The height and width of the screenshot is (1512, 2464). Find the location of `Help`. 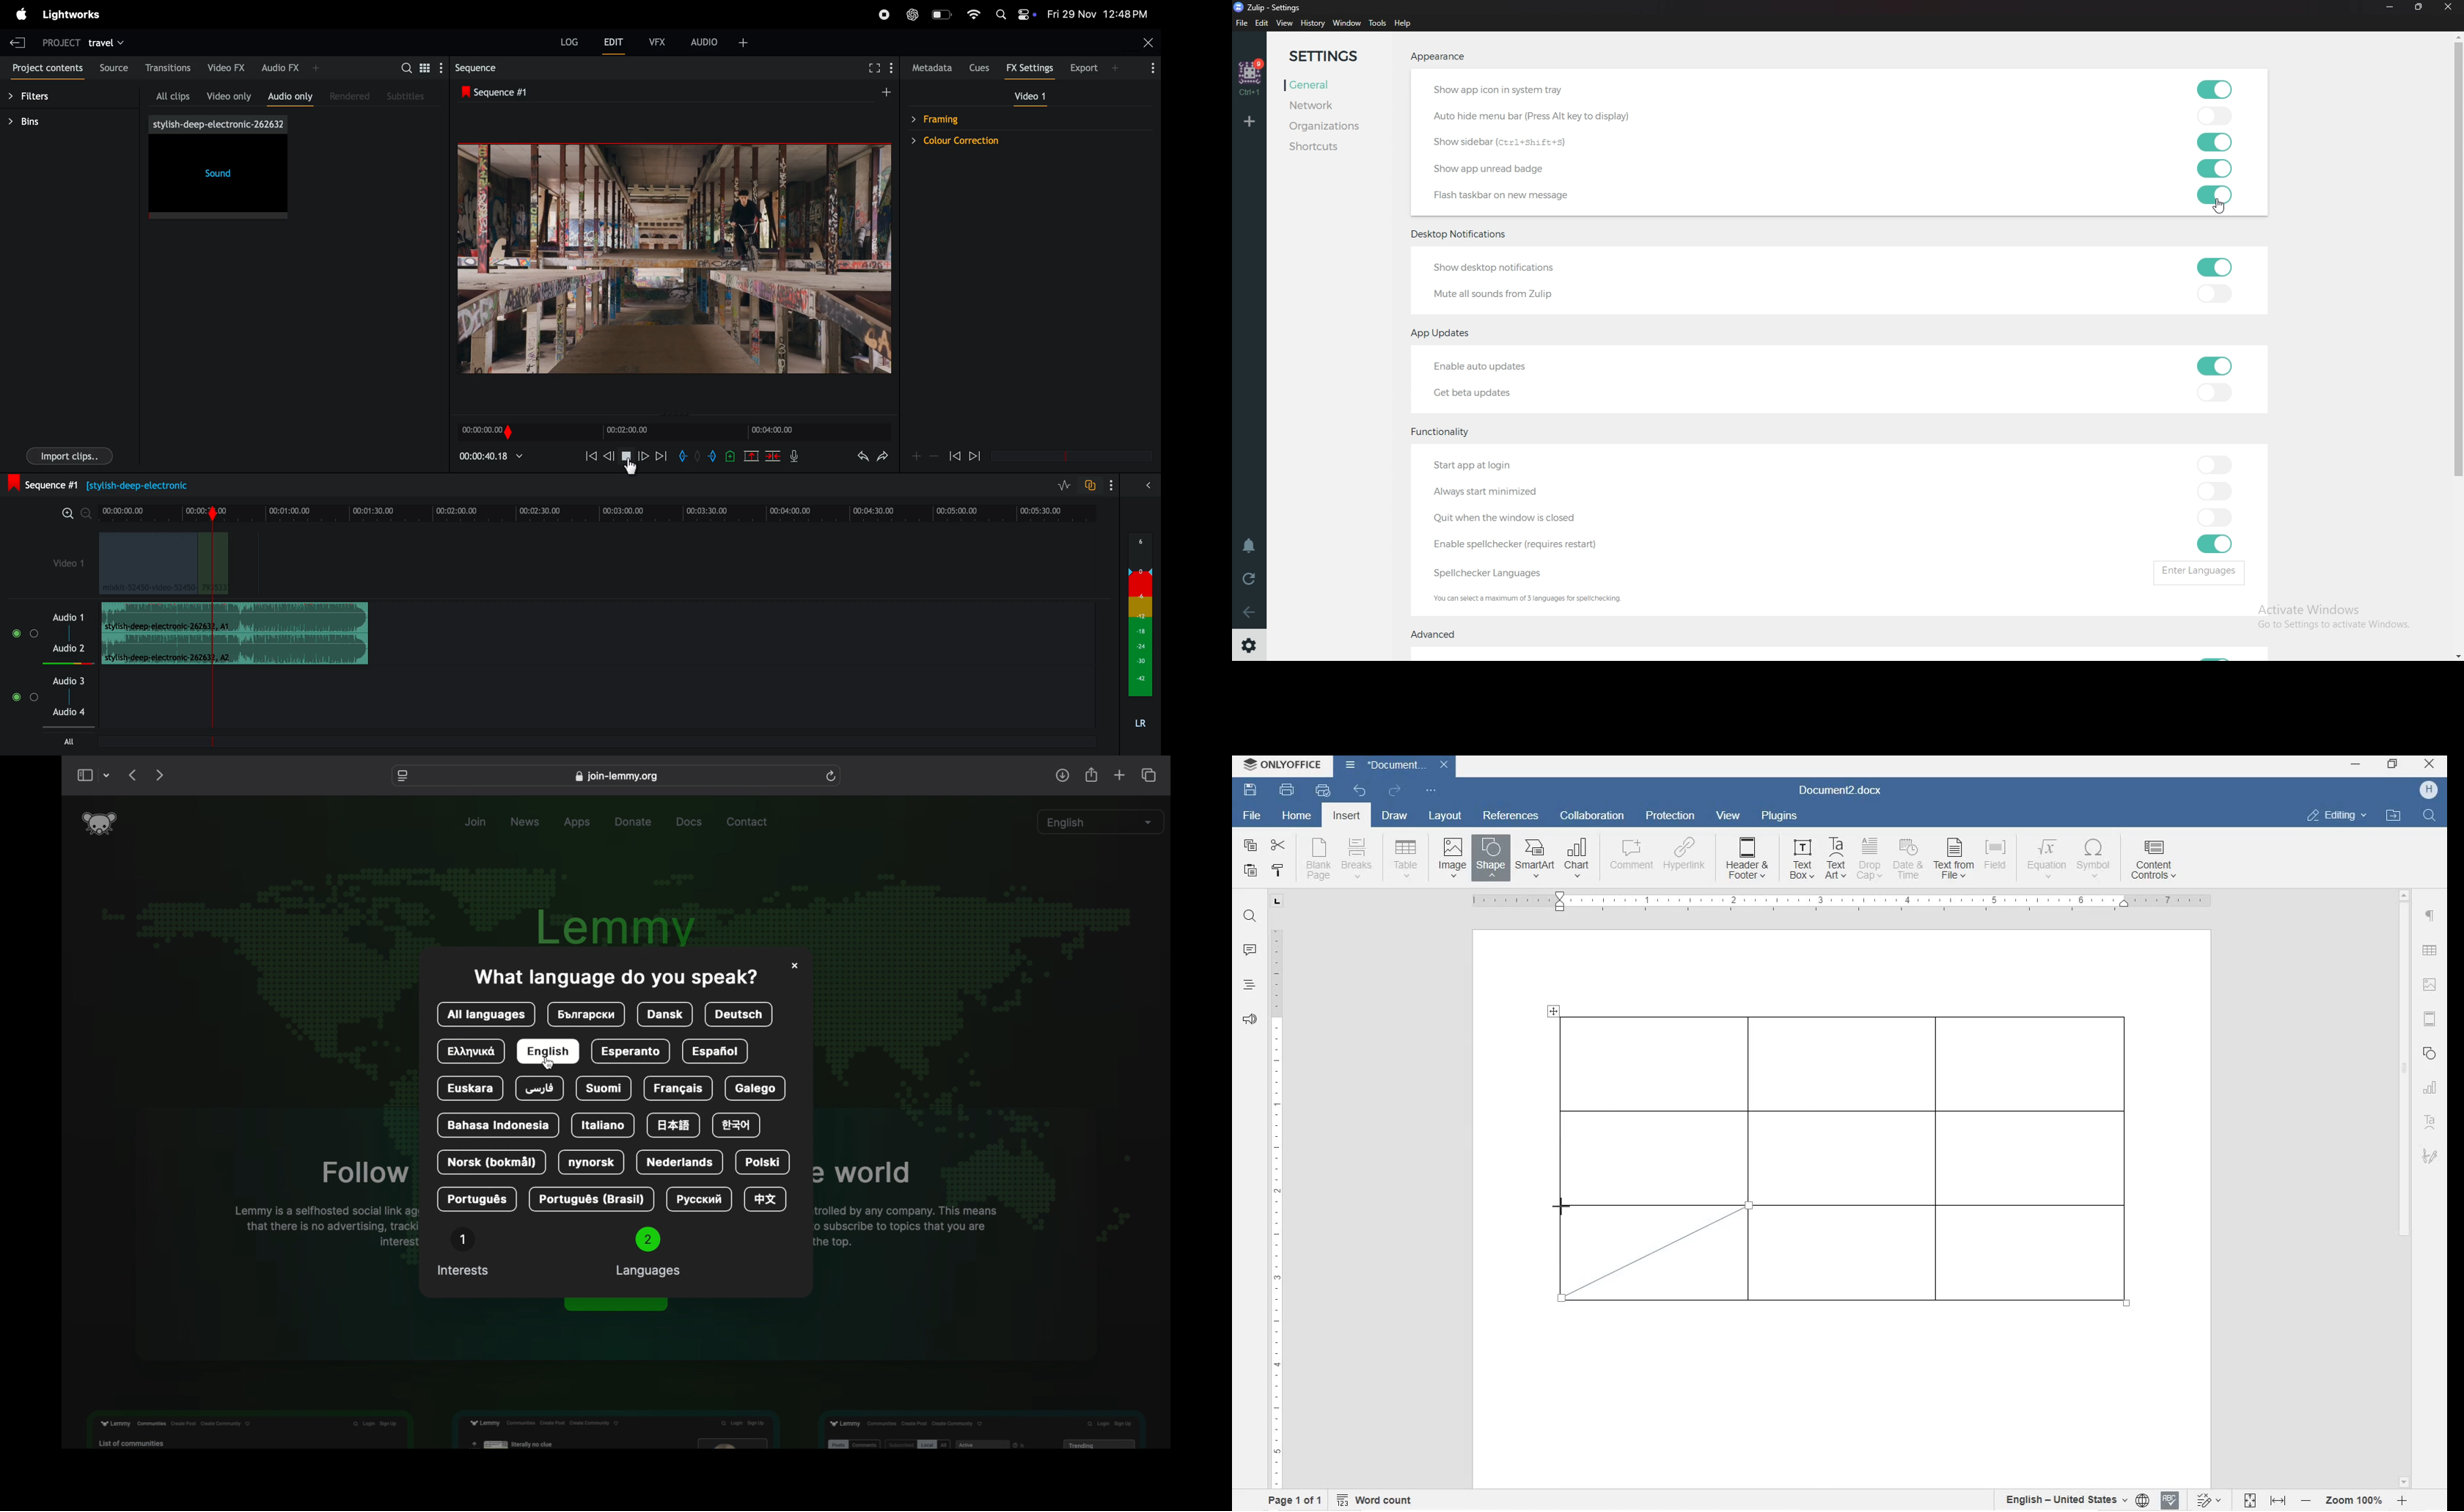

Help is located at coordinates (1406, 23).